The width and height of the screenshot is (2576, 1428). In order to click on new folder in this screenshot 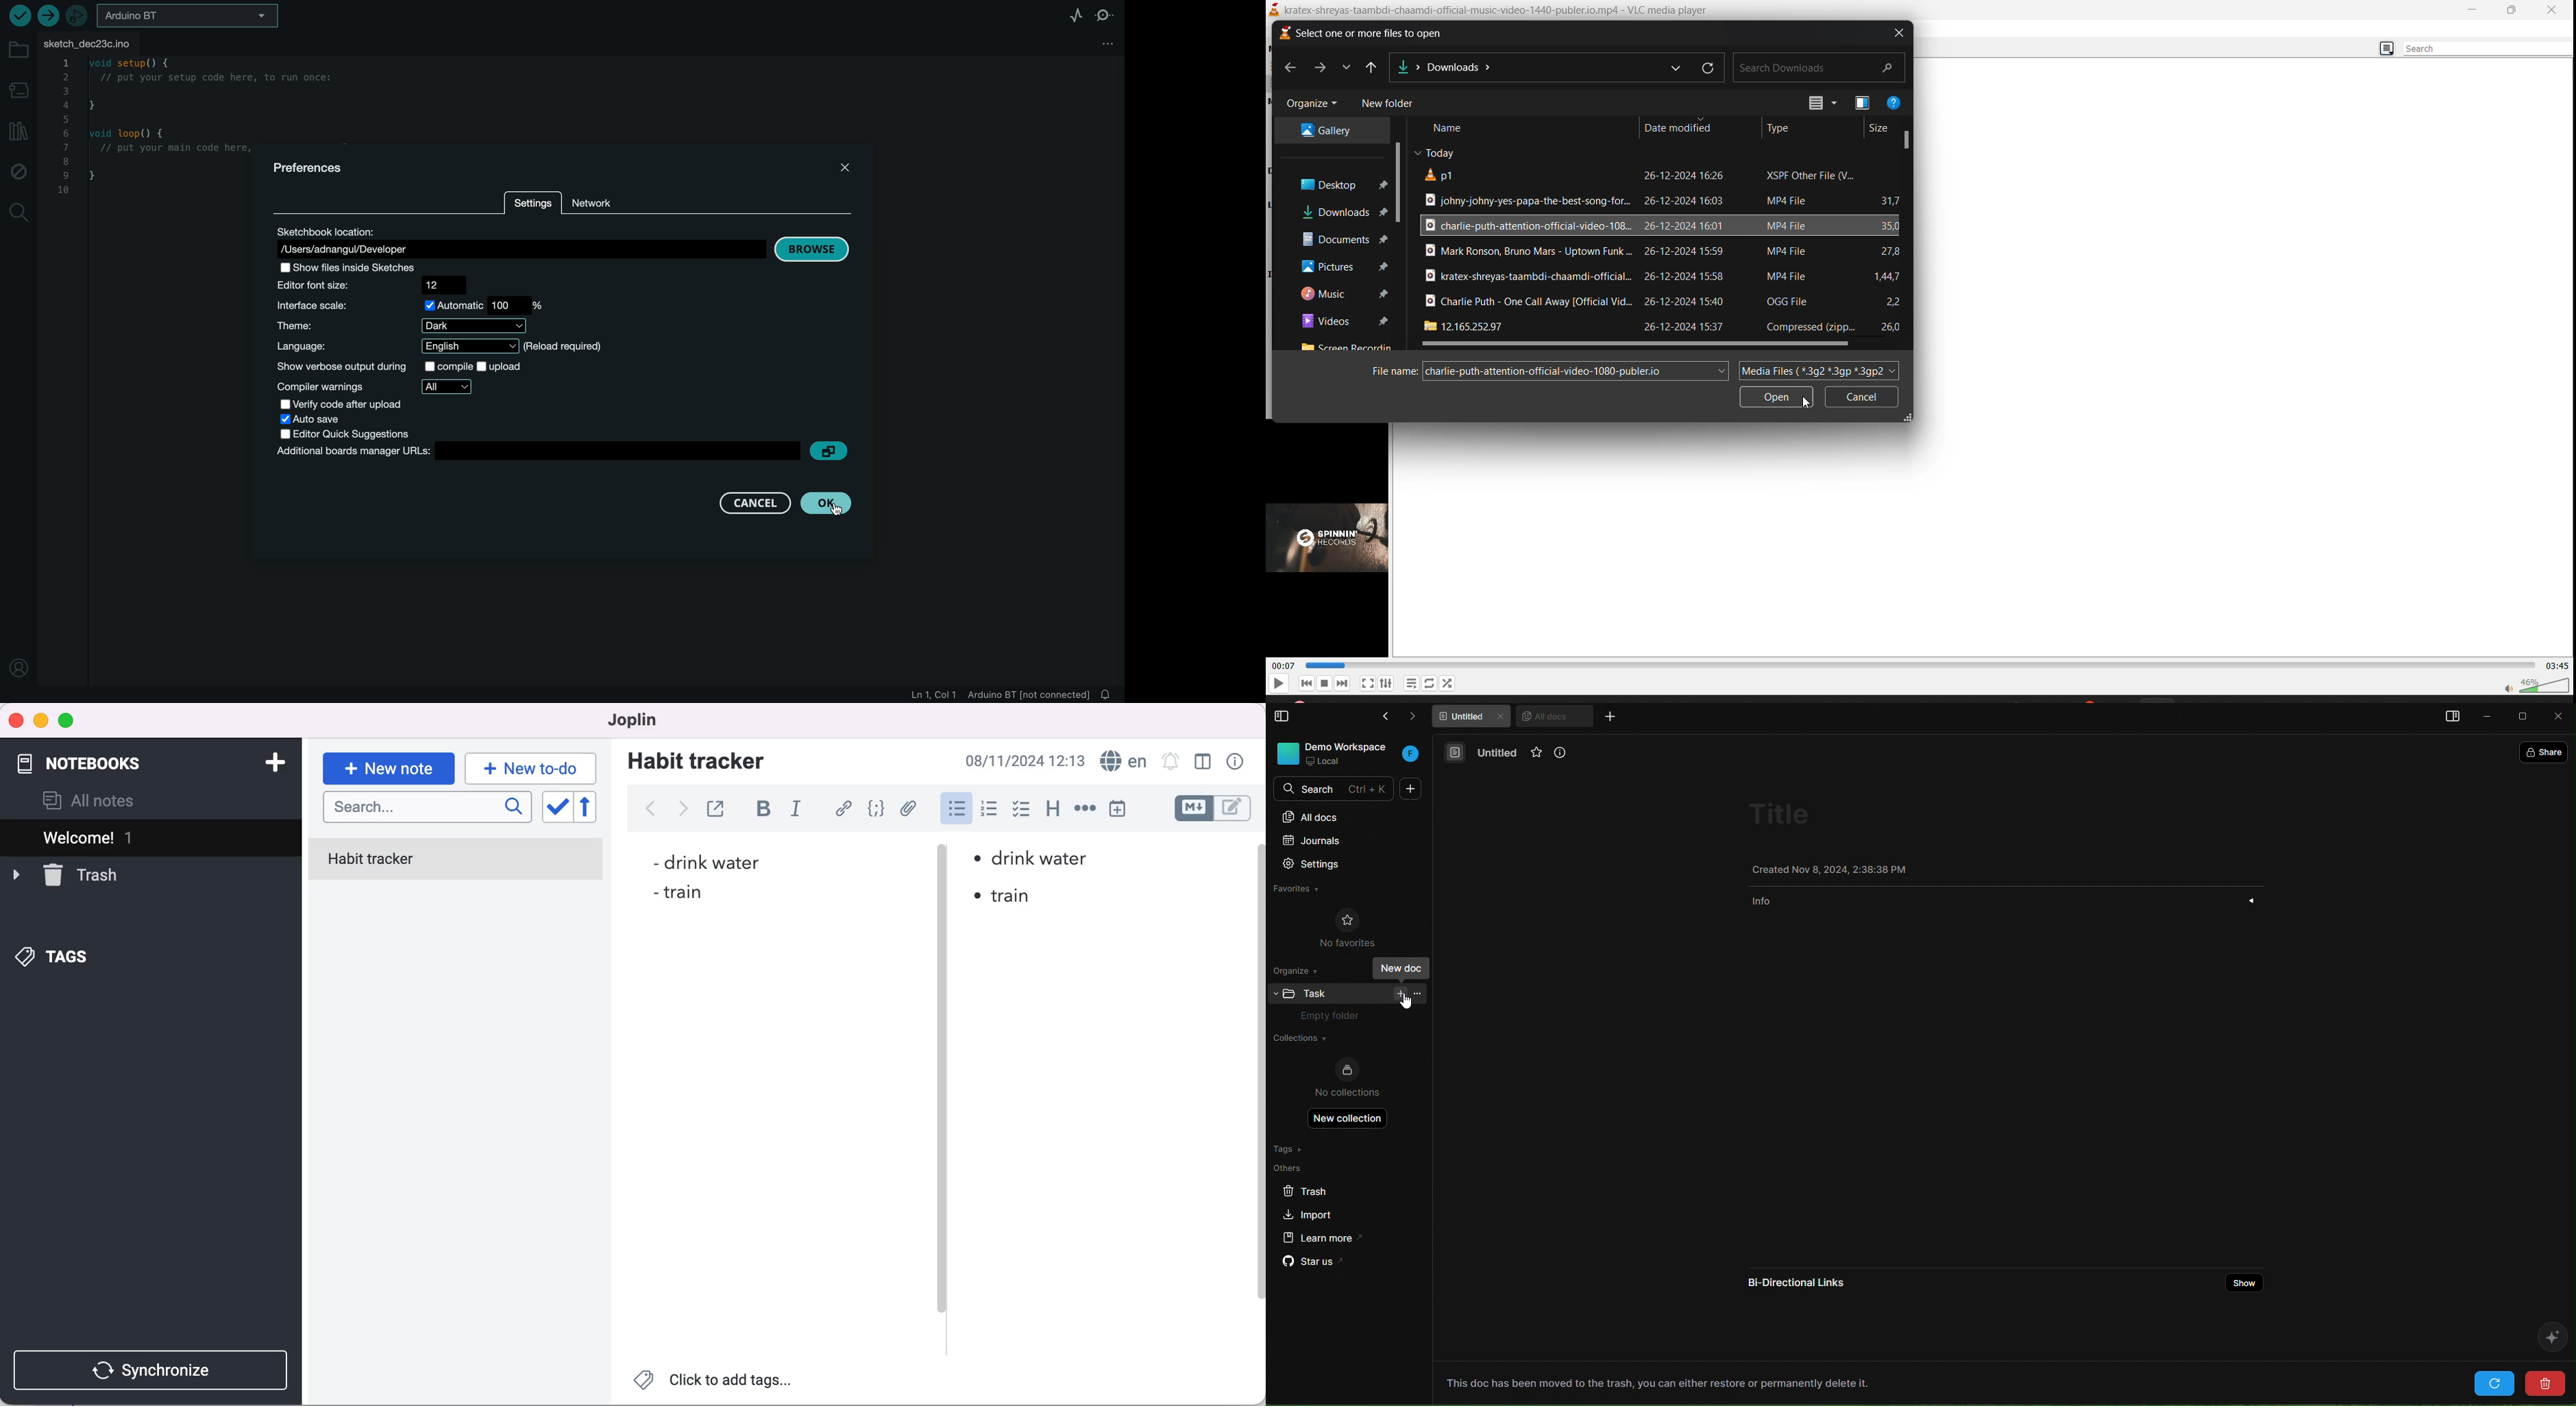, I will do `click(1391, 106)`.